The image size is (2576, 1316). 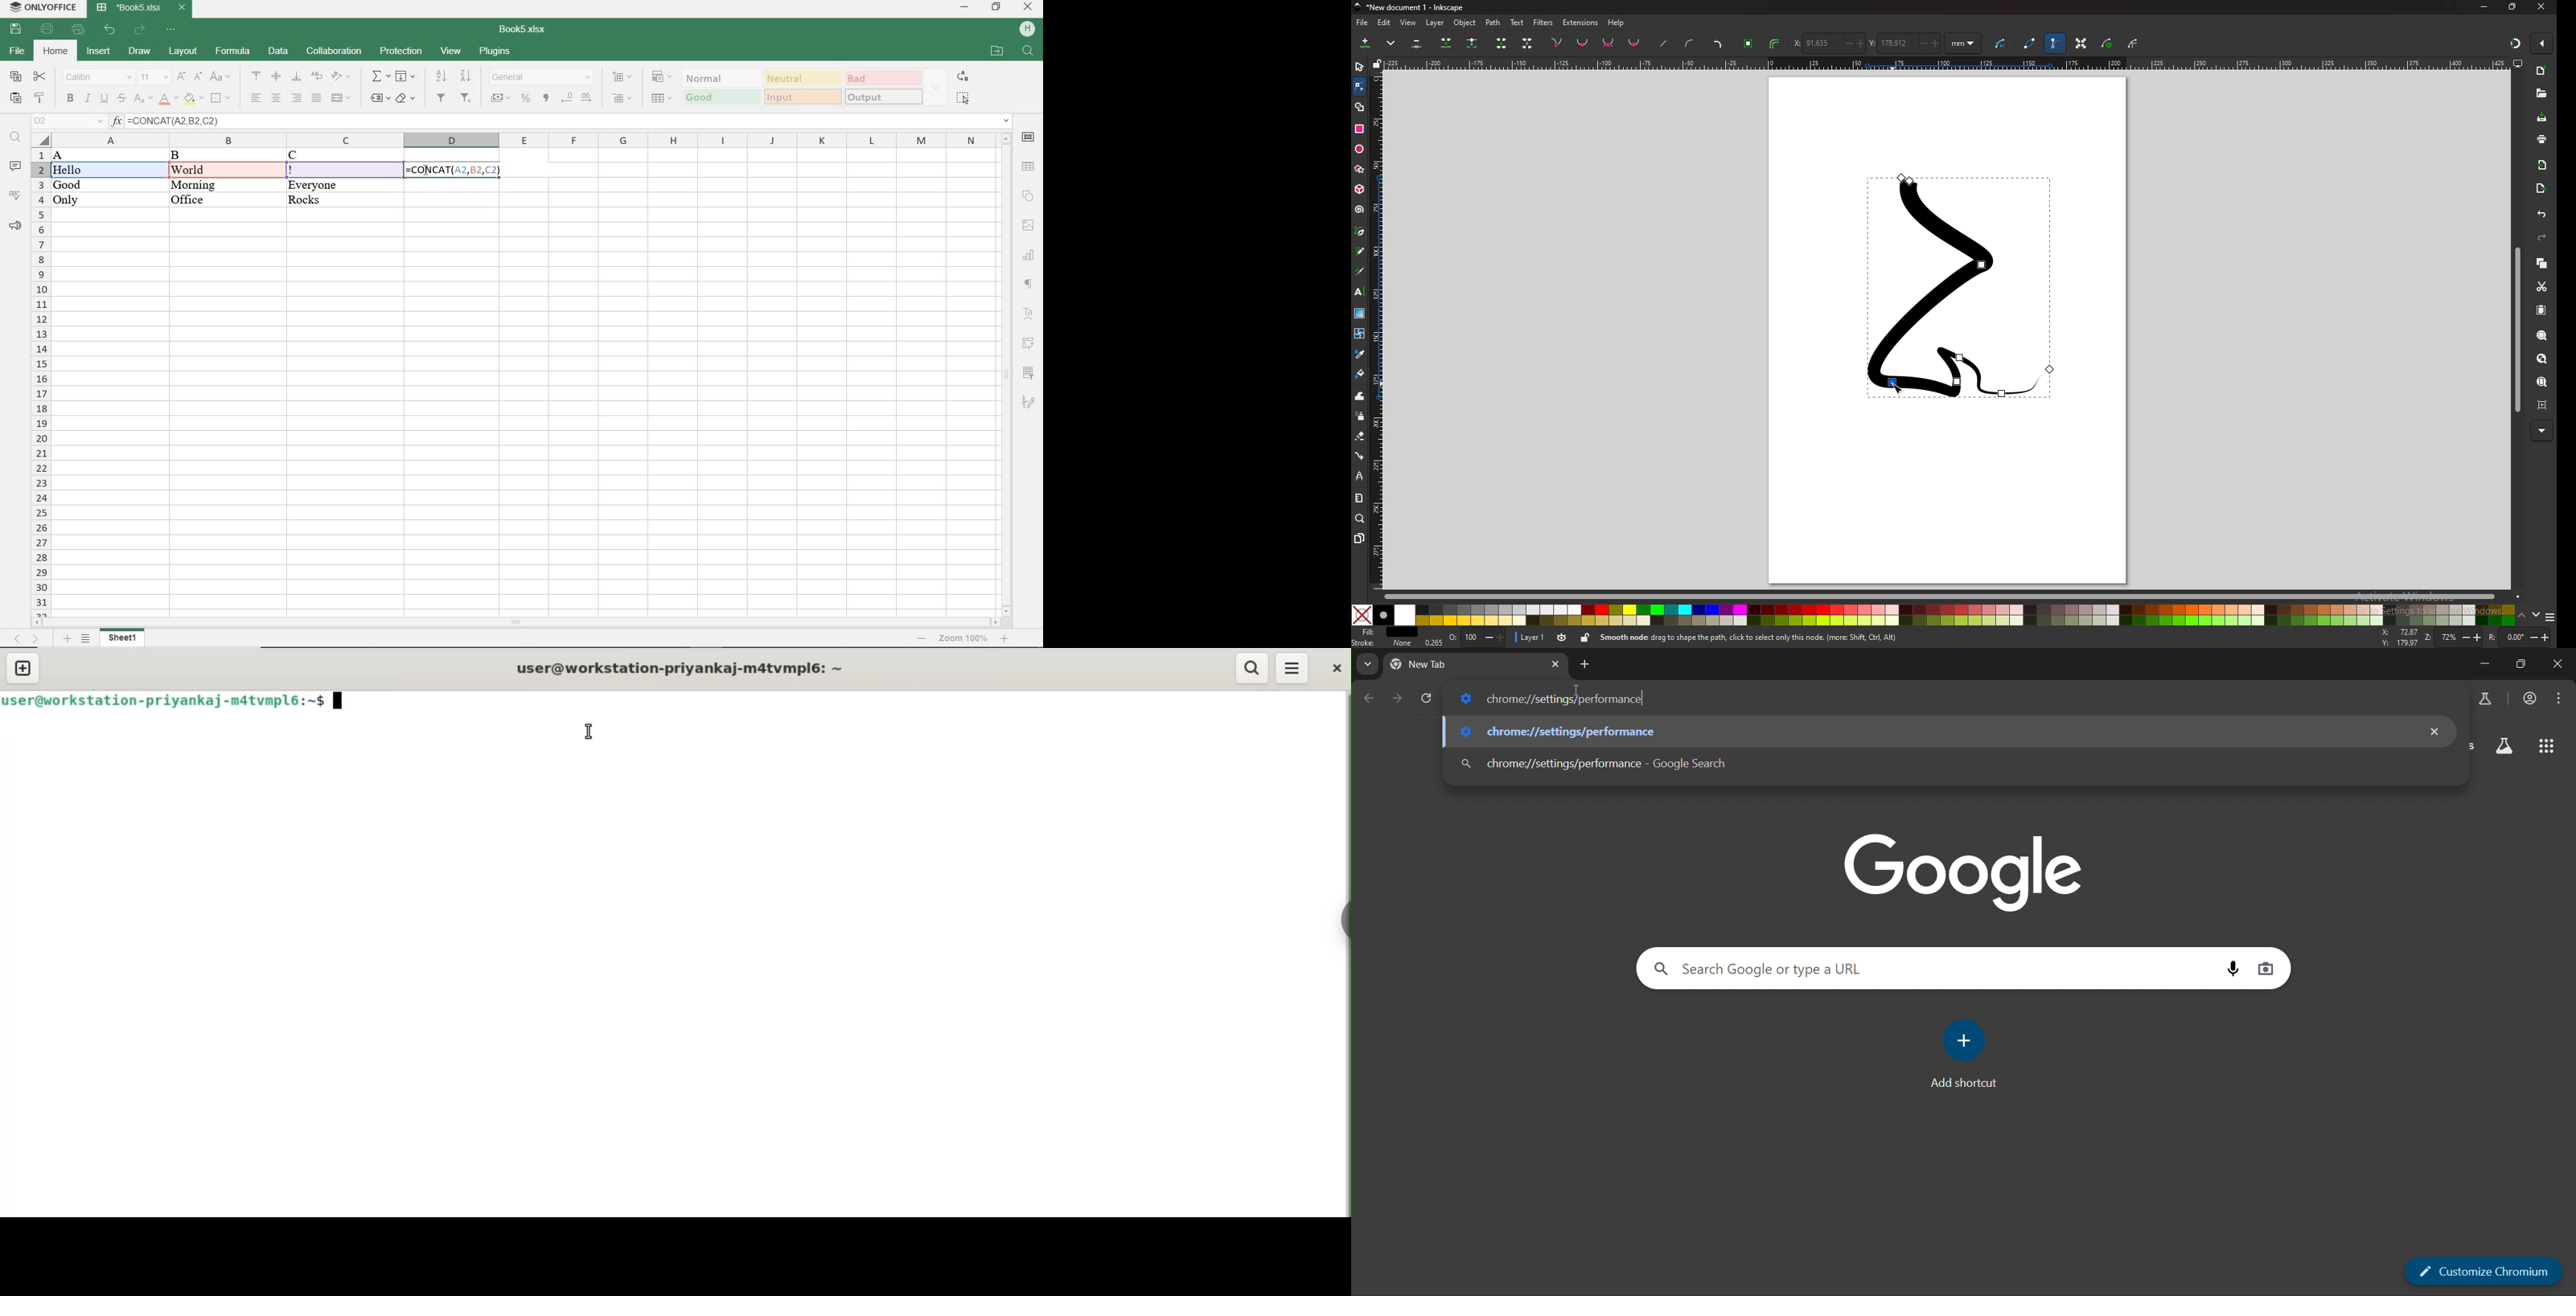 I want to click on import, so click(x=2543, y=165).